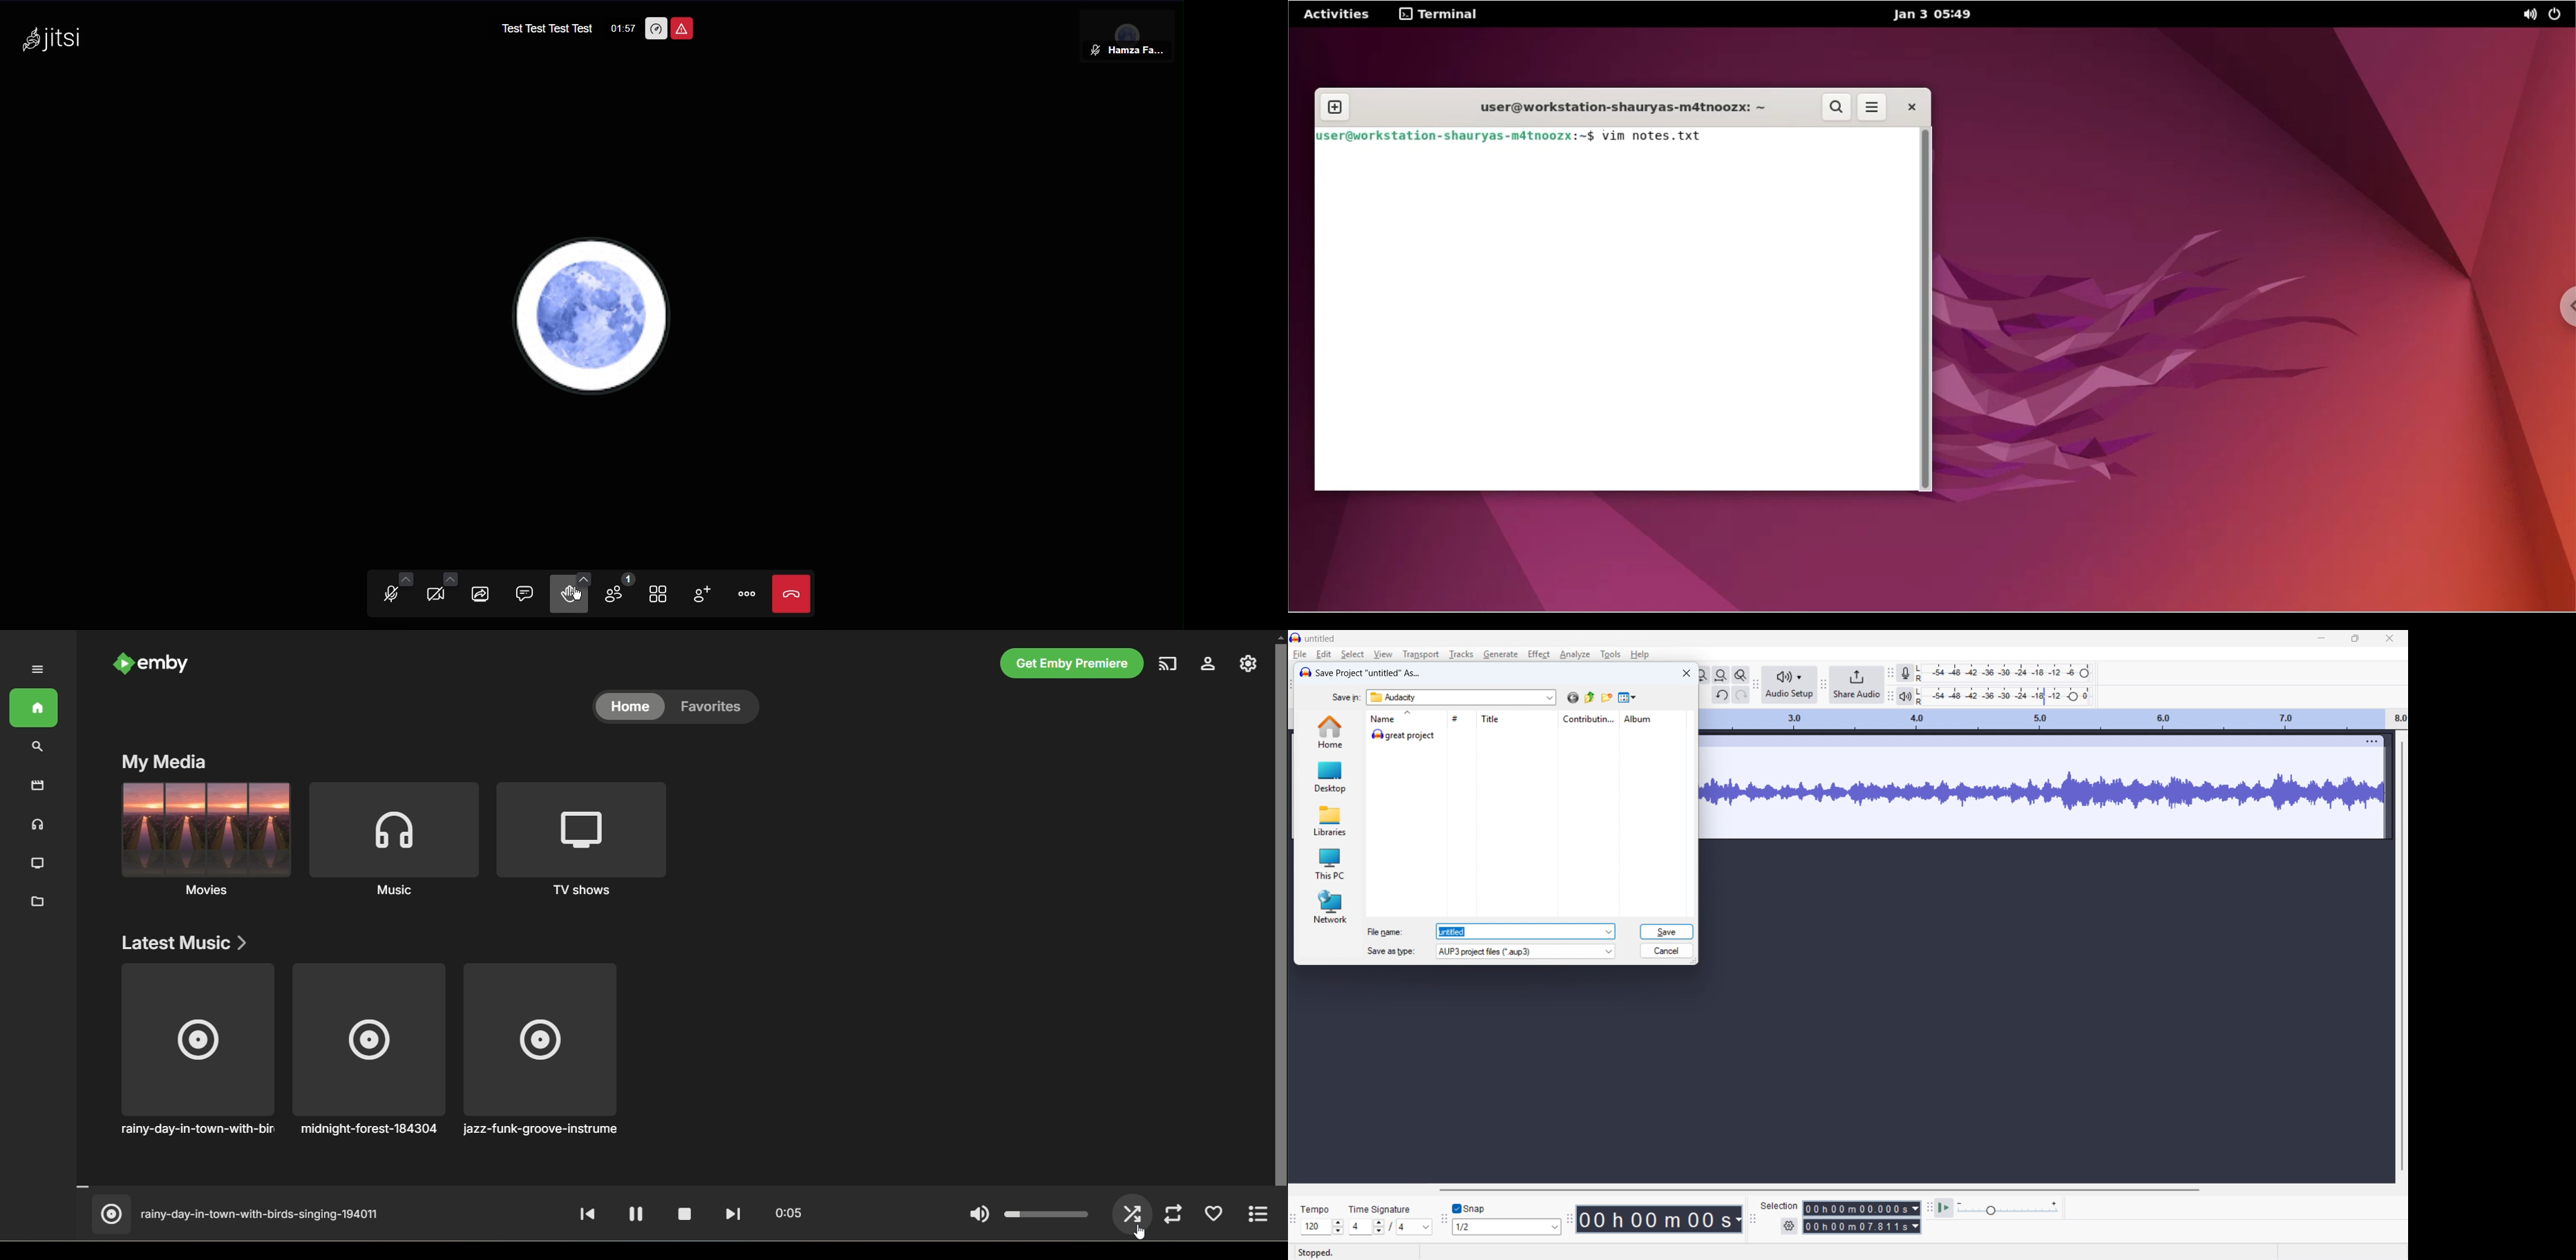 This screenshot has height=1260, width=2576. What do you see at coordinates (1569, 1219) in the screenshot?
I see `time toolbar` at bounding box center [1569, 1219].